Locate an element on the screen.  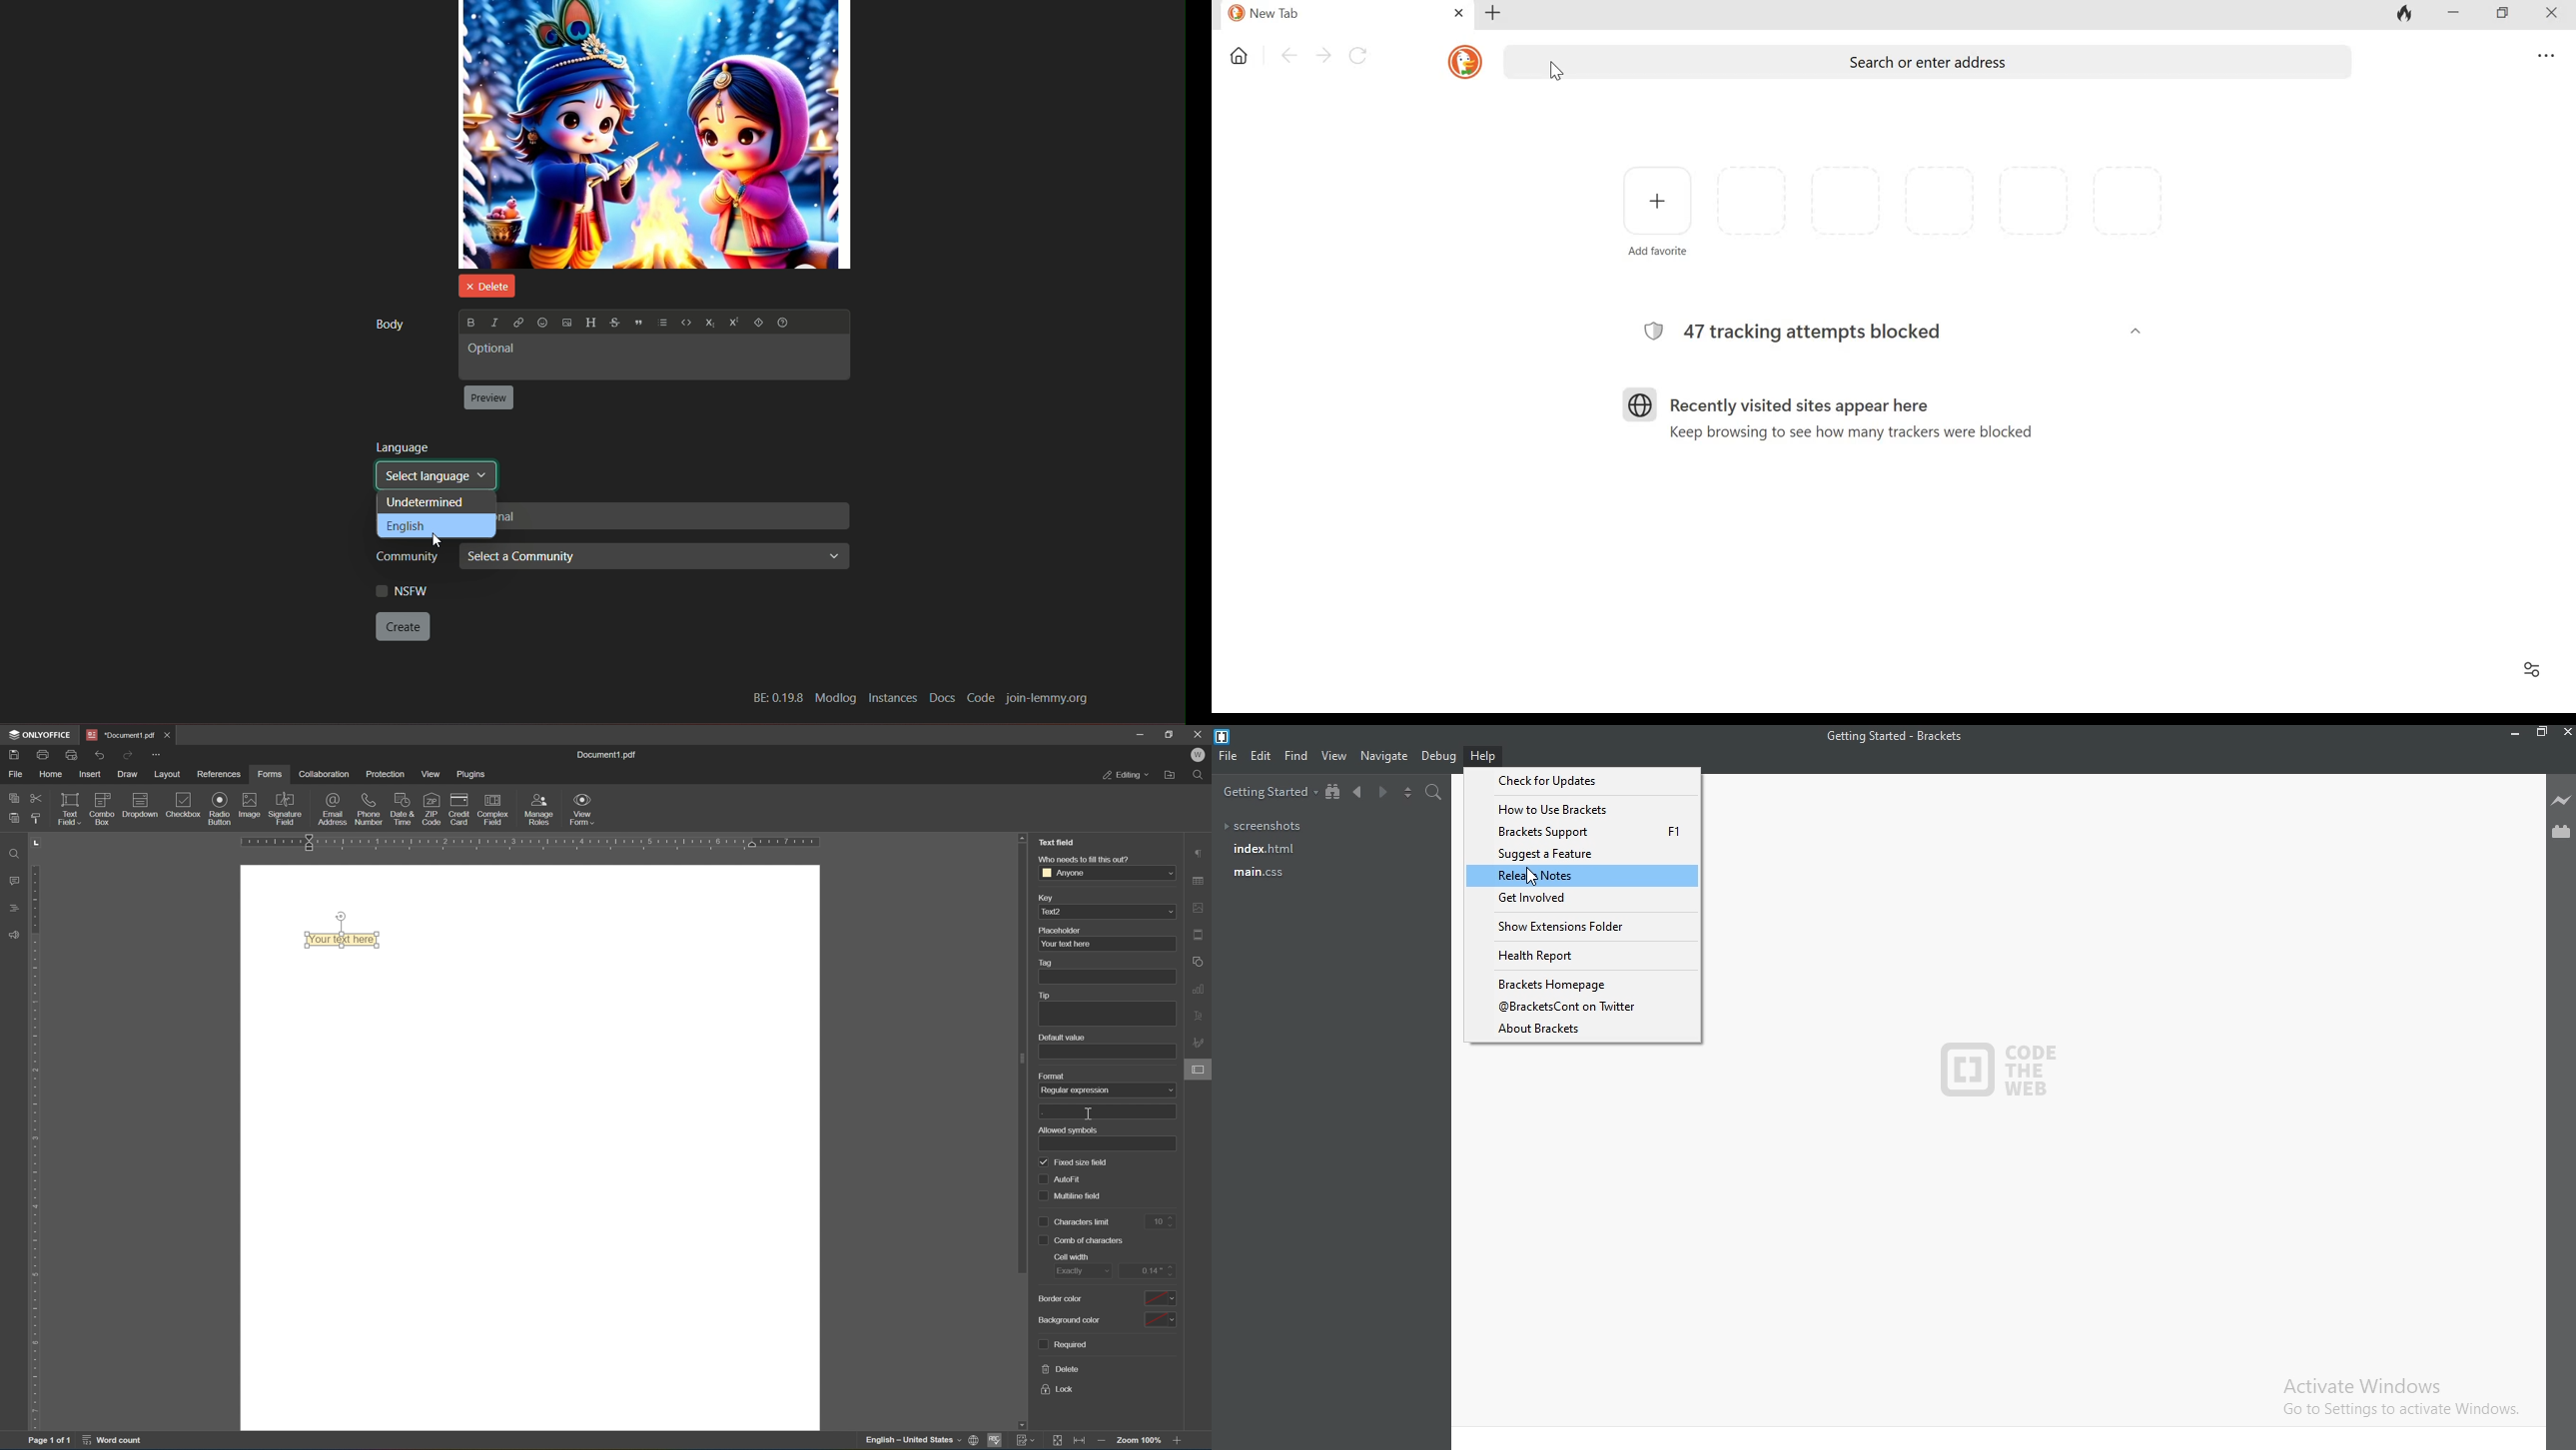
email address is located at coordinates (332, 809).